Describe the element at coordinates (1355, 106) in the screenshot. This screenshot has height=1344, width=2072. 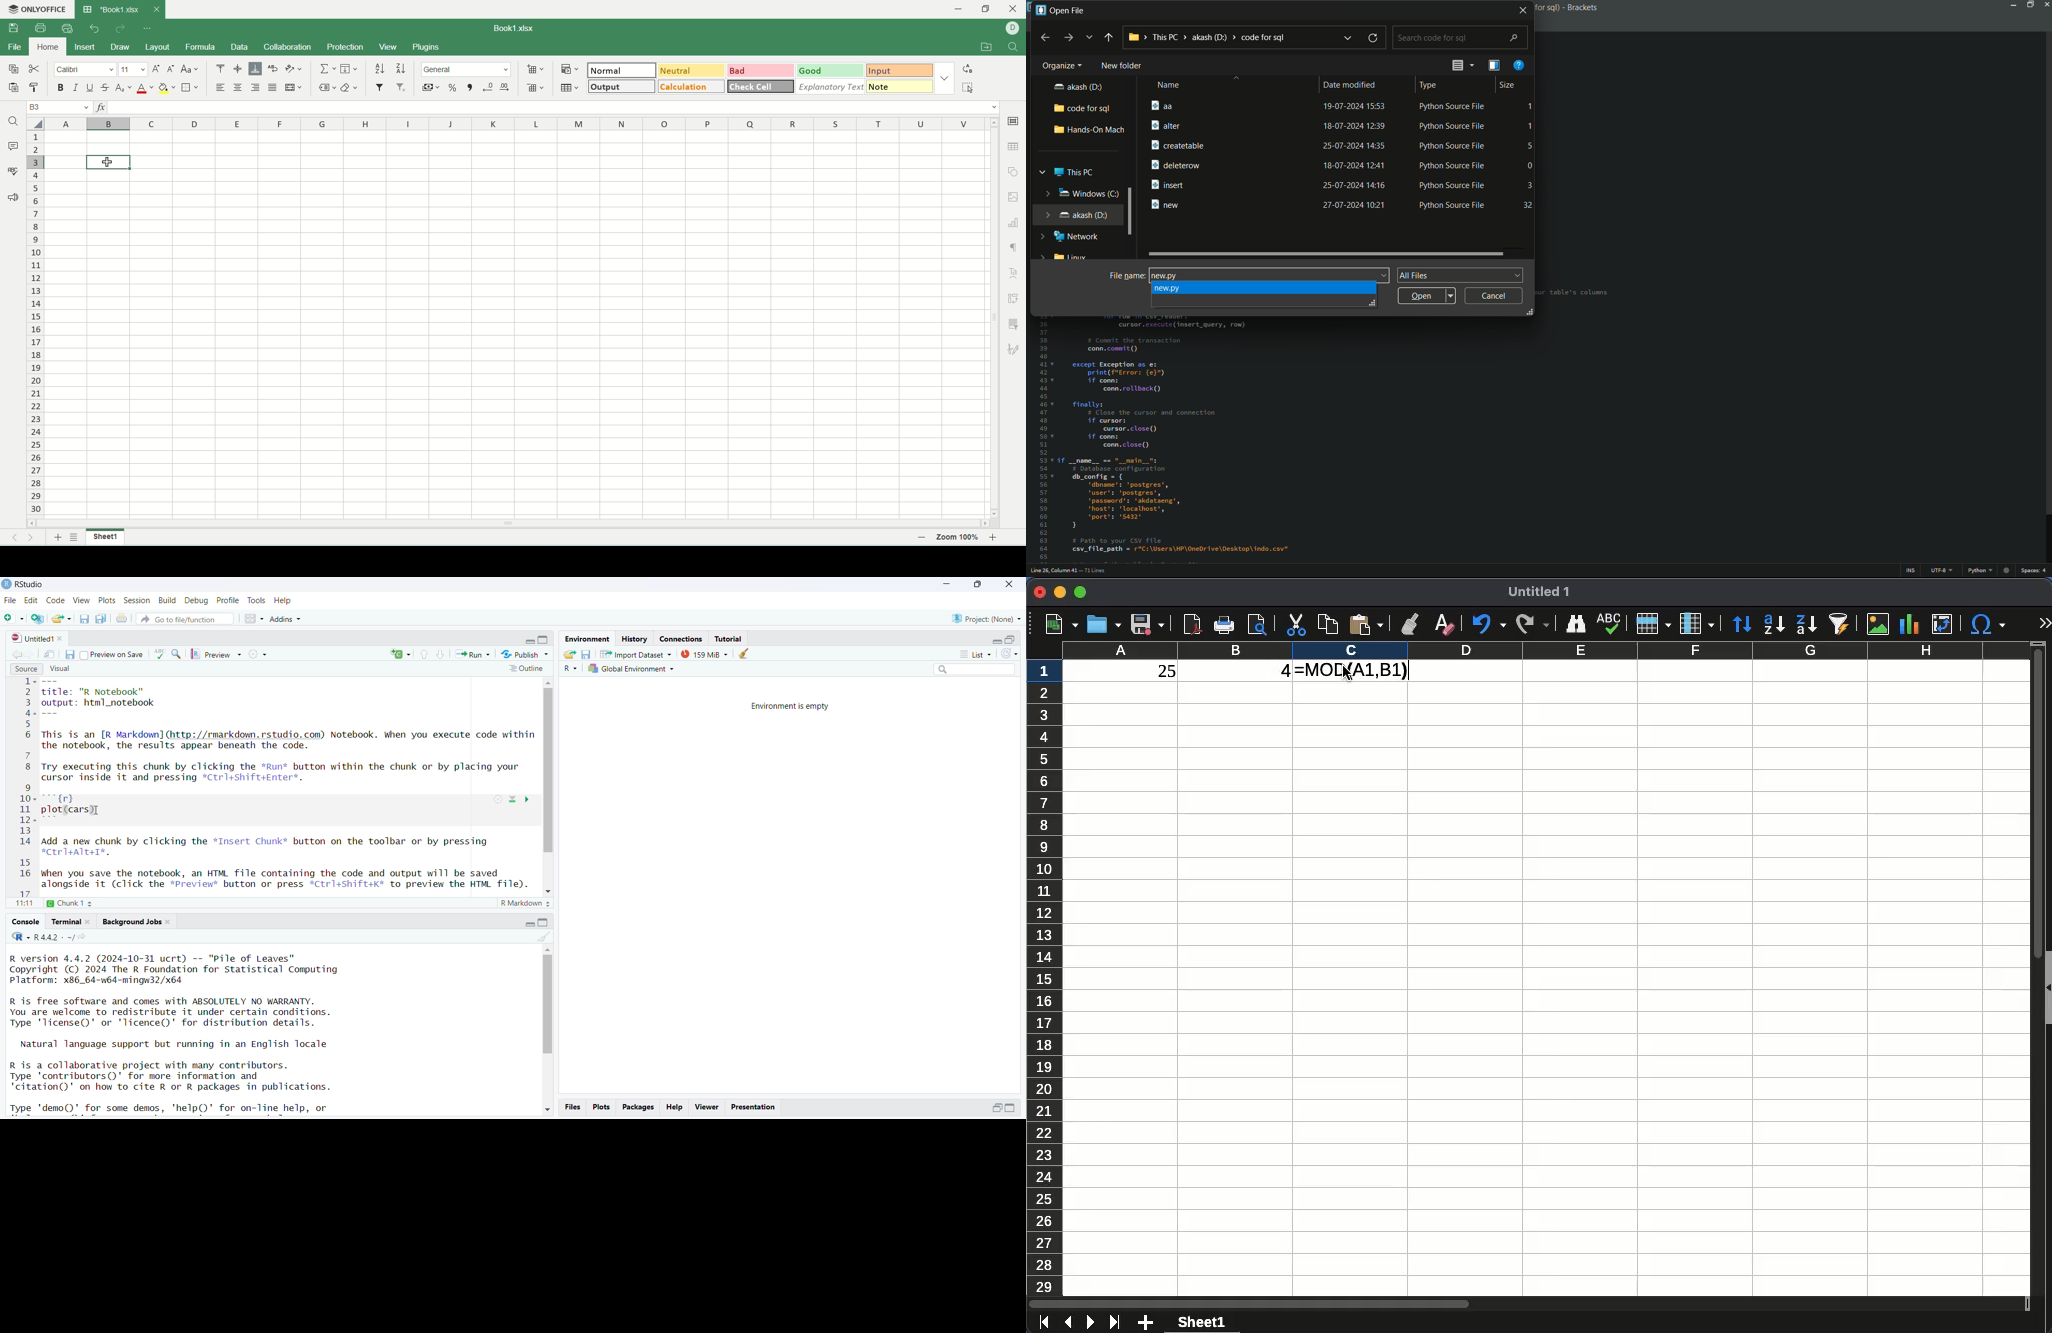
I see `19-07-2024 15:53` at that location.